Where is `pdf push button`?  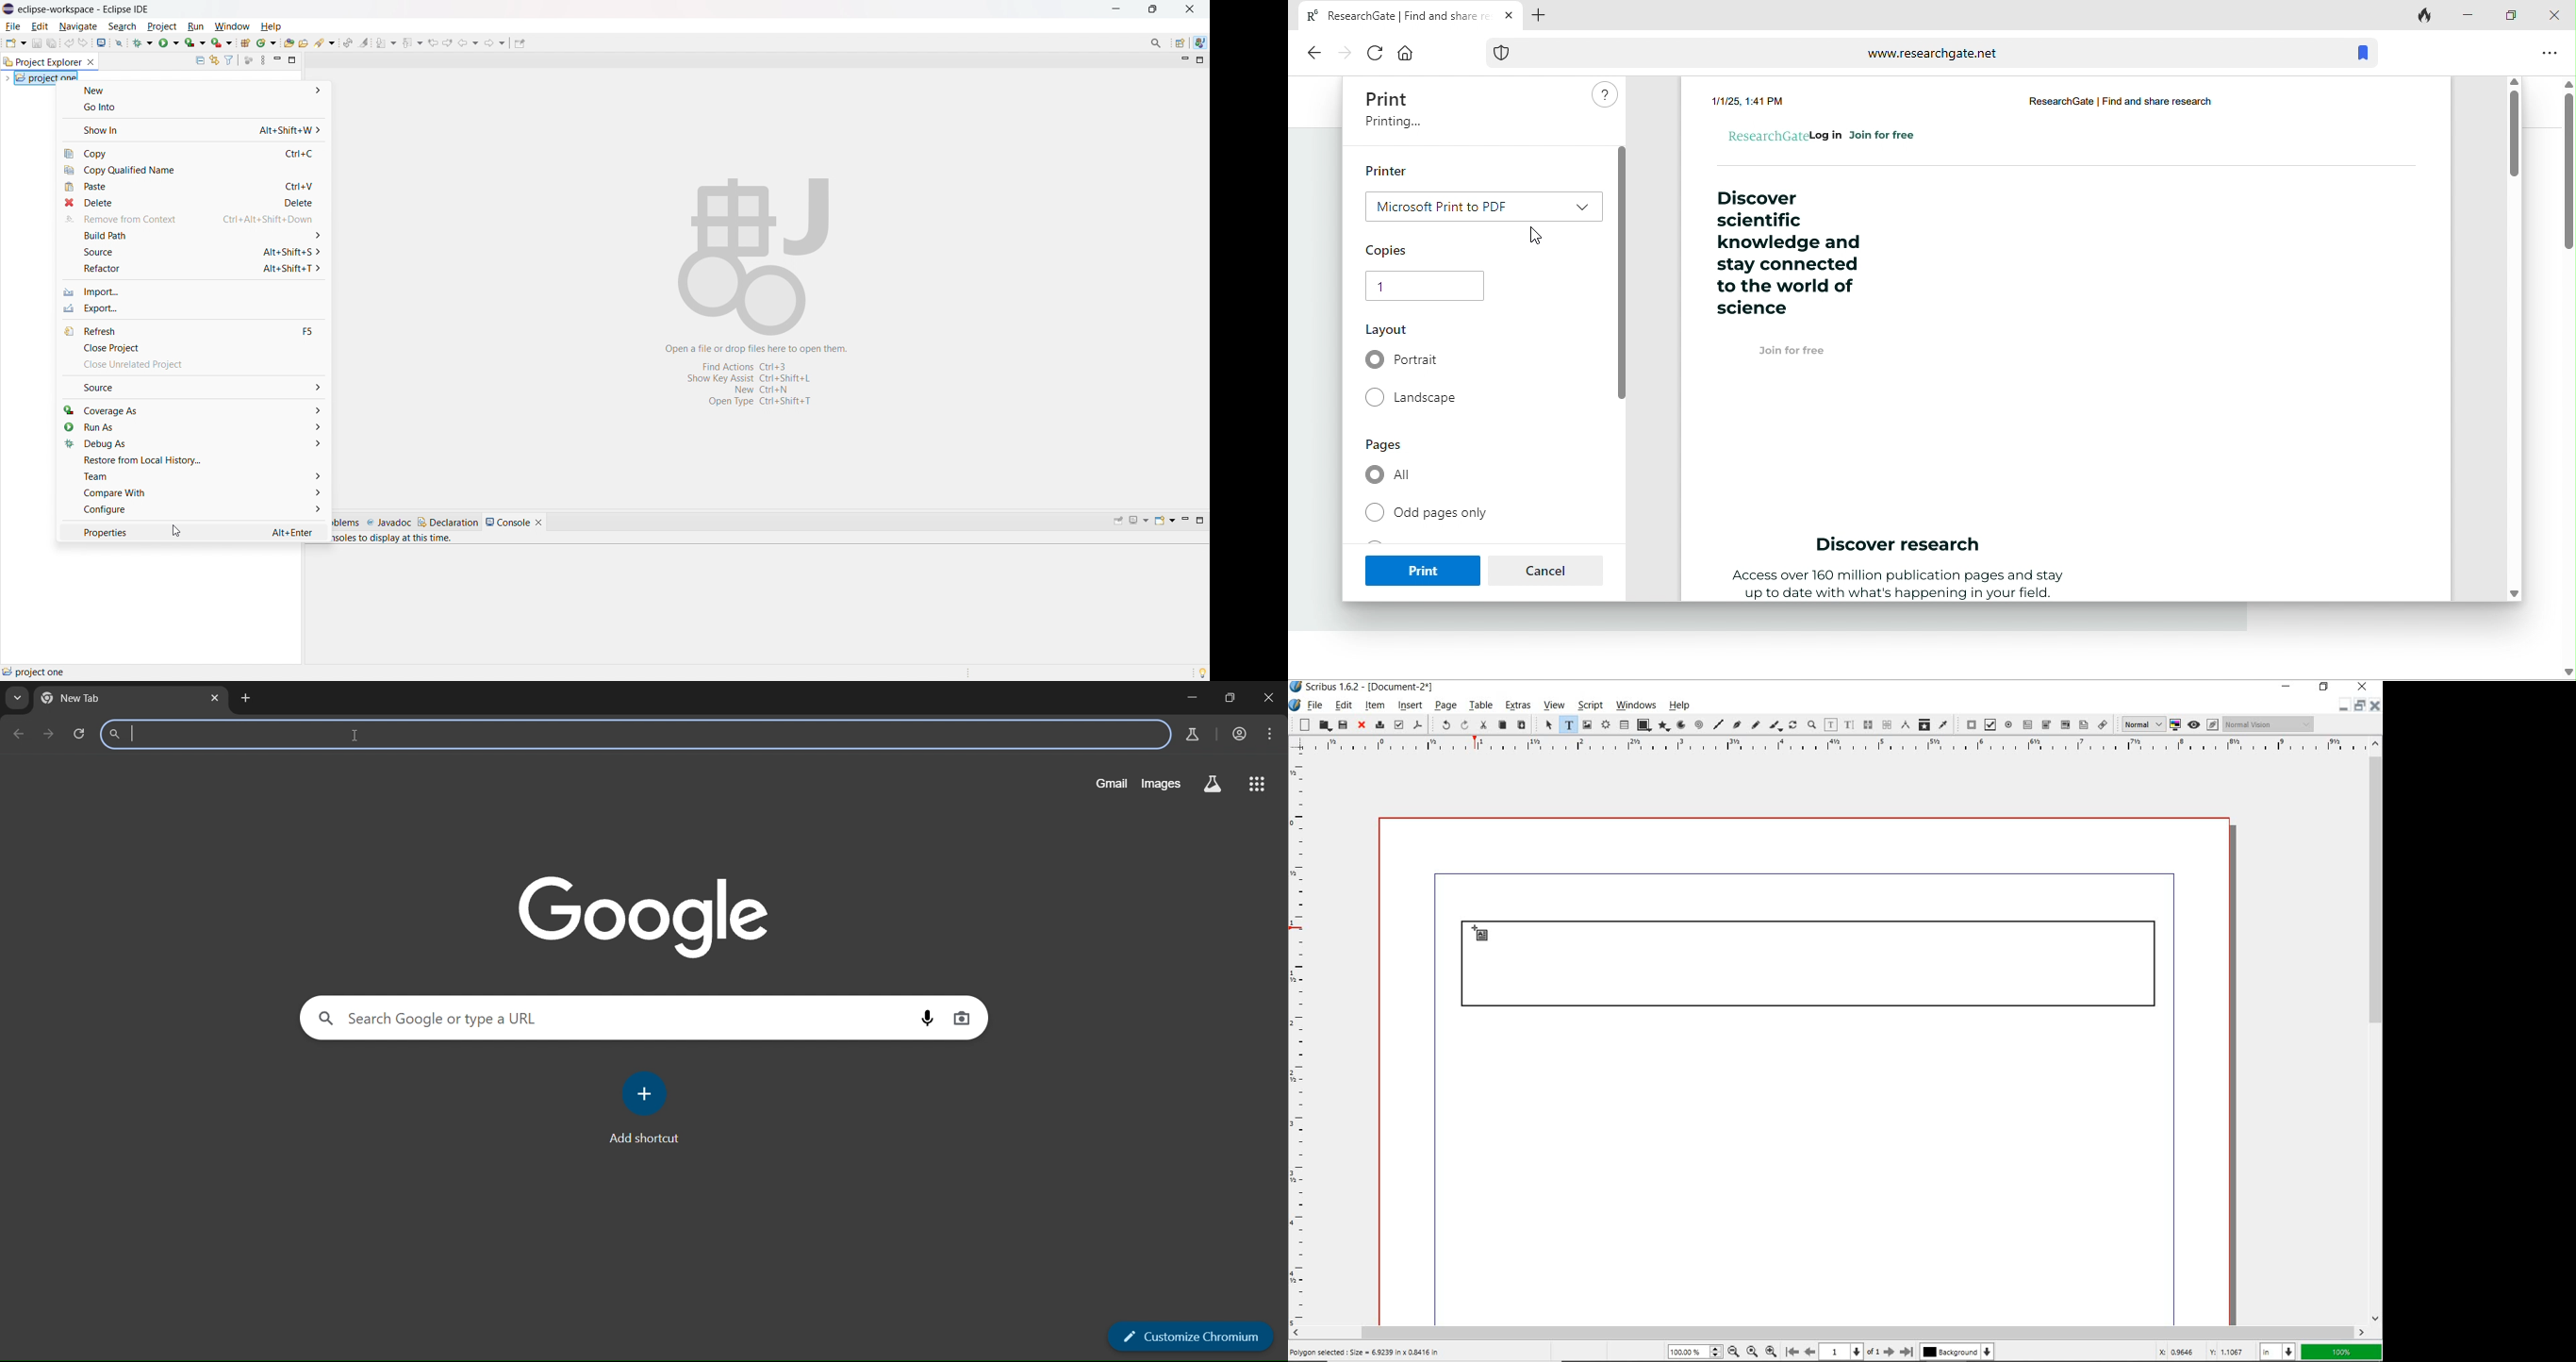
pdf push button is located at coordinates (1968, 724).